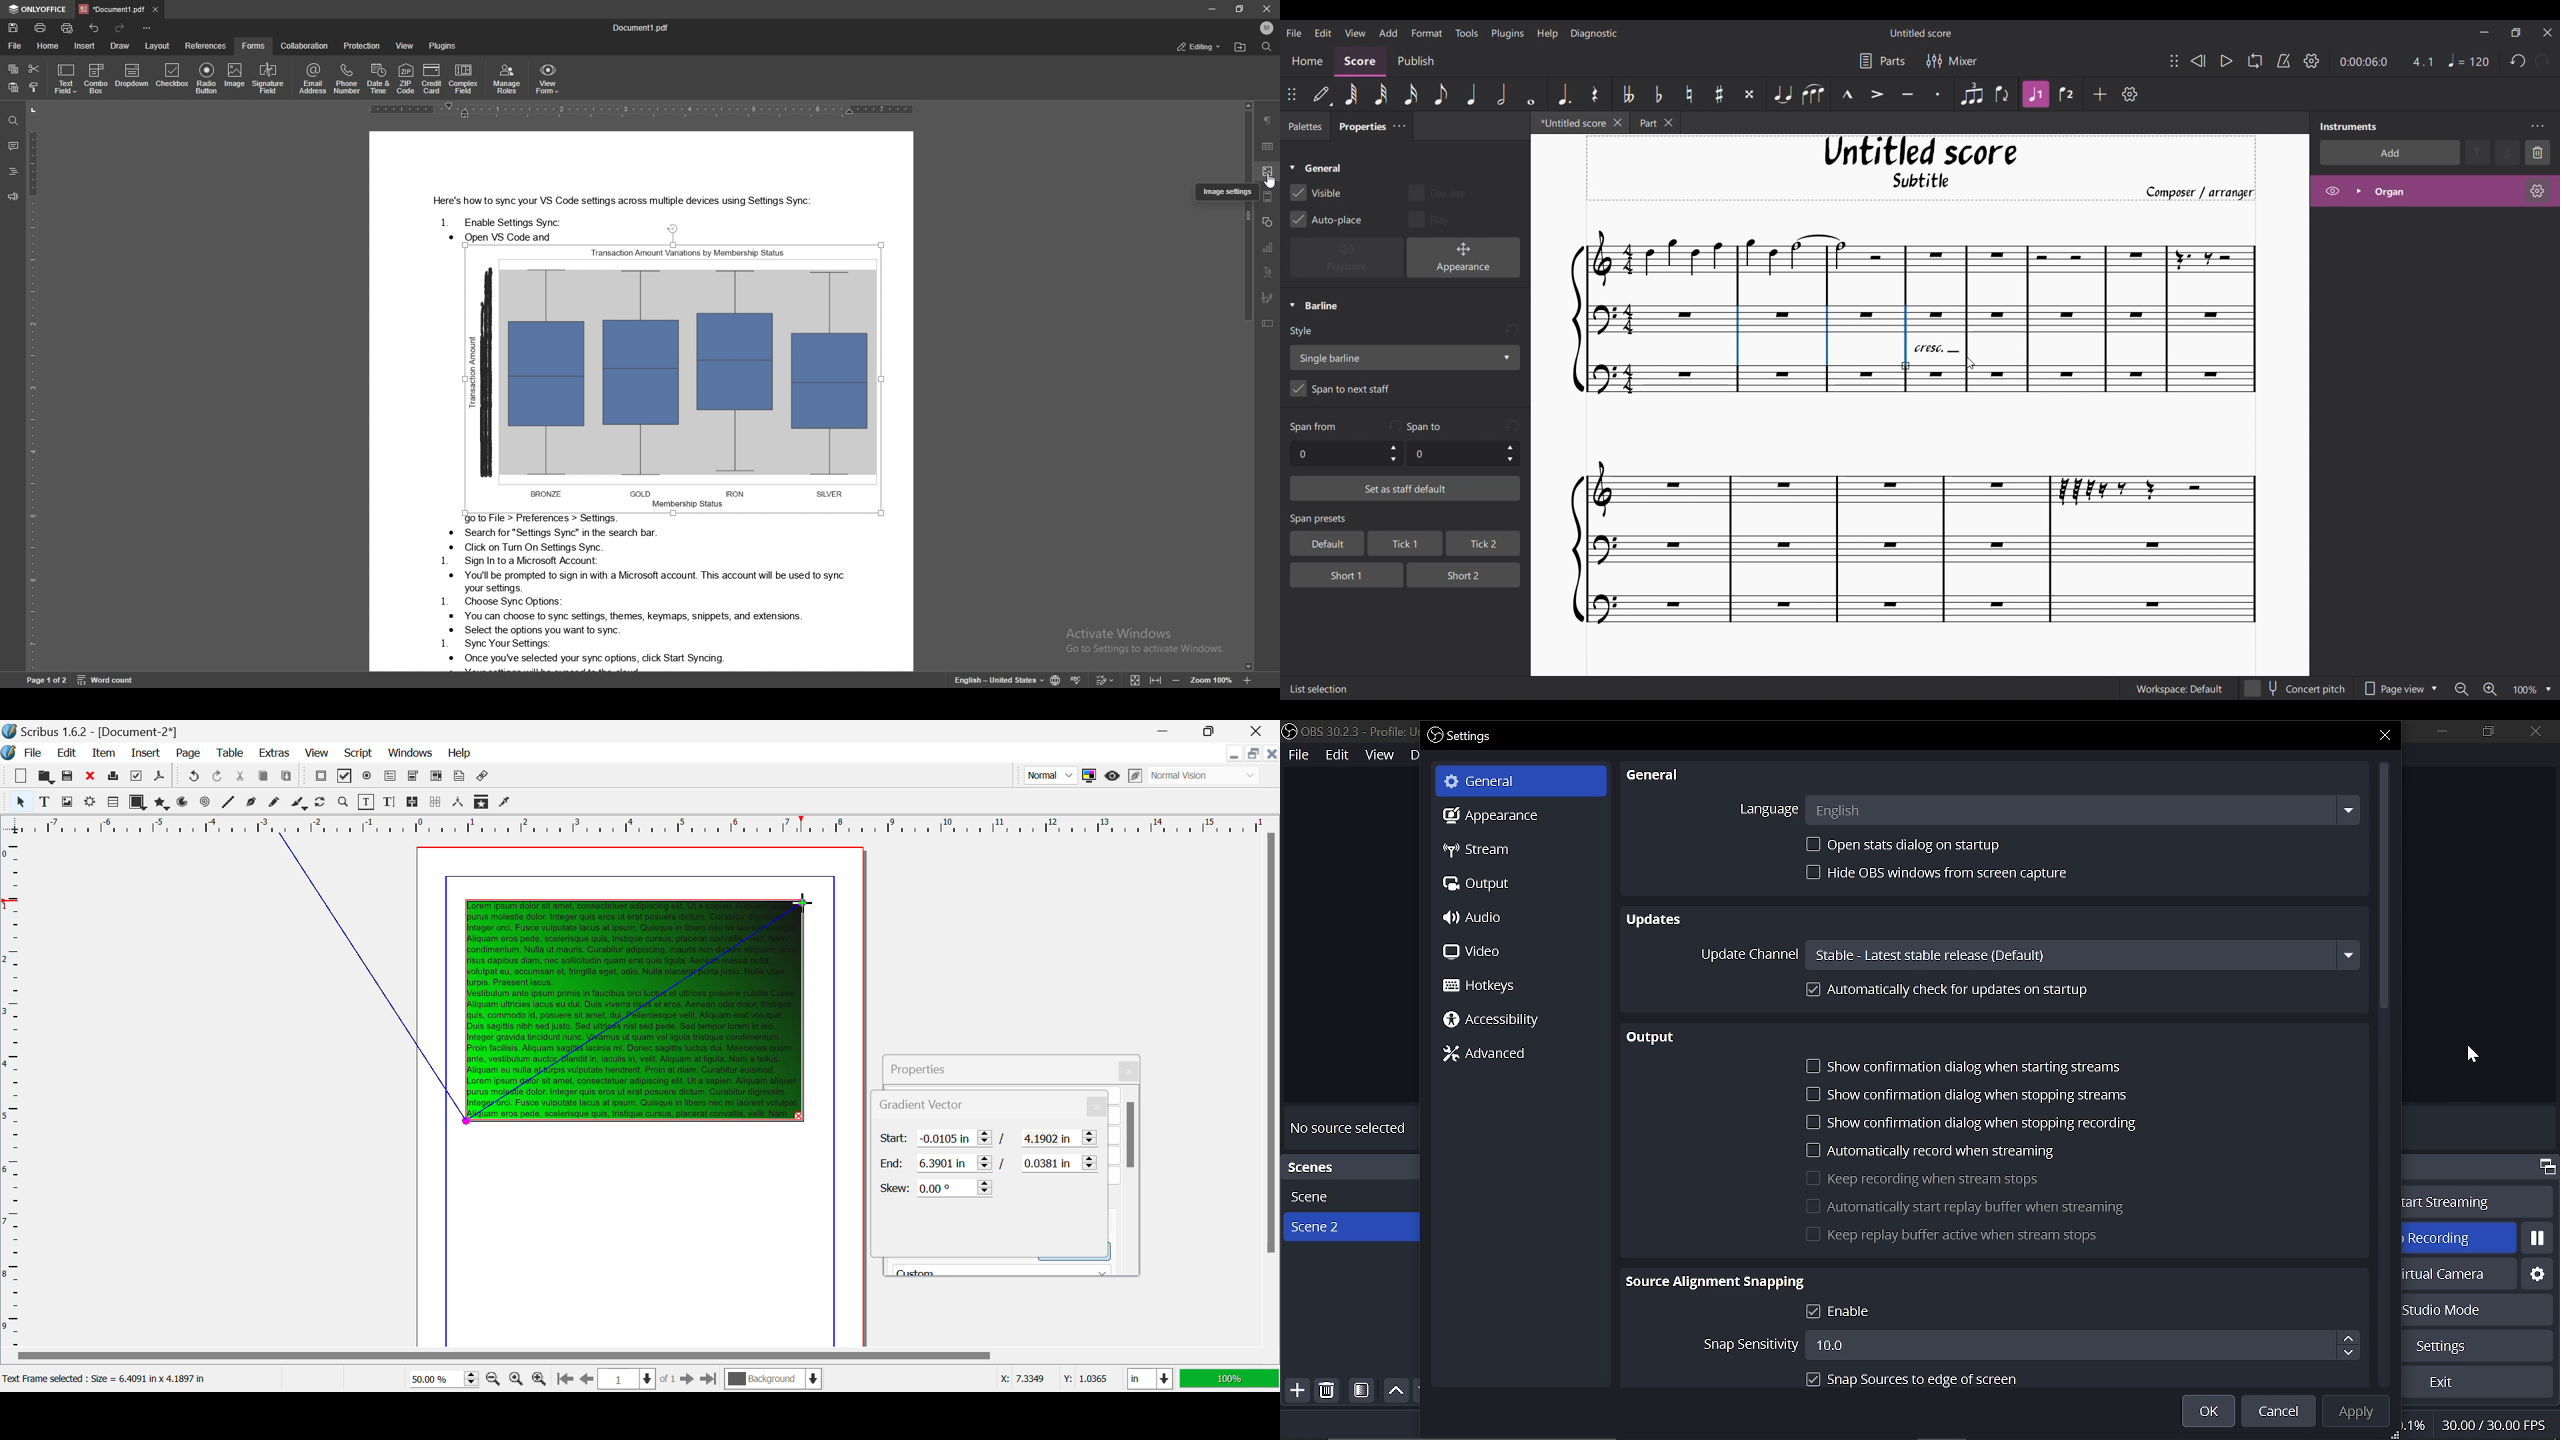 The height and width of the screenshot is (1456, 2576). Describe the element at coordinates (1514, 953) in the screenshot. I see `video` at that location.